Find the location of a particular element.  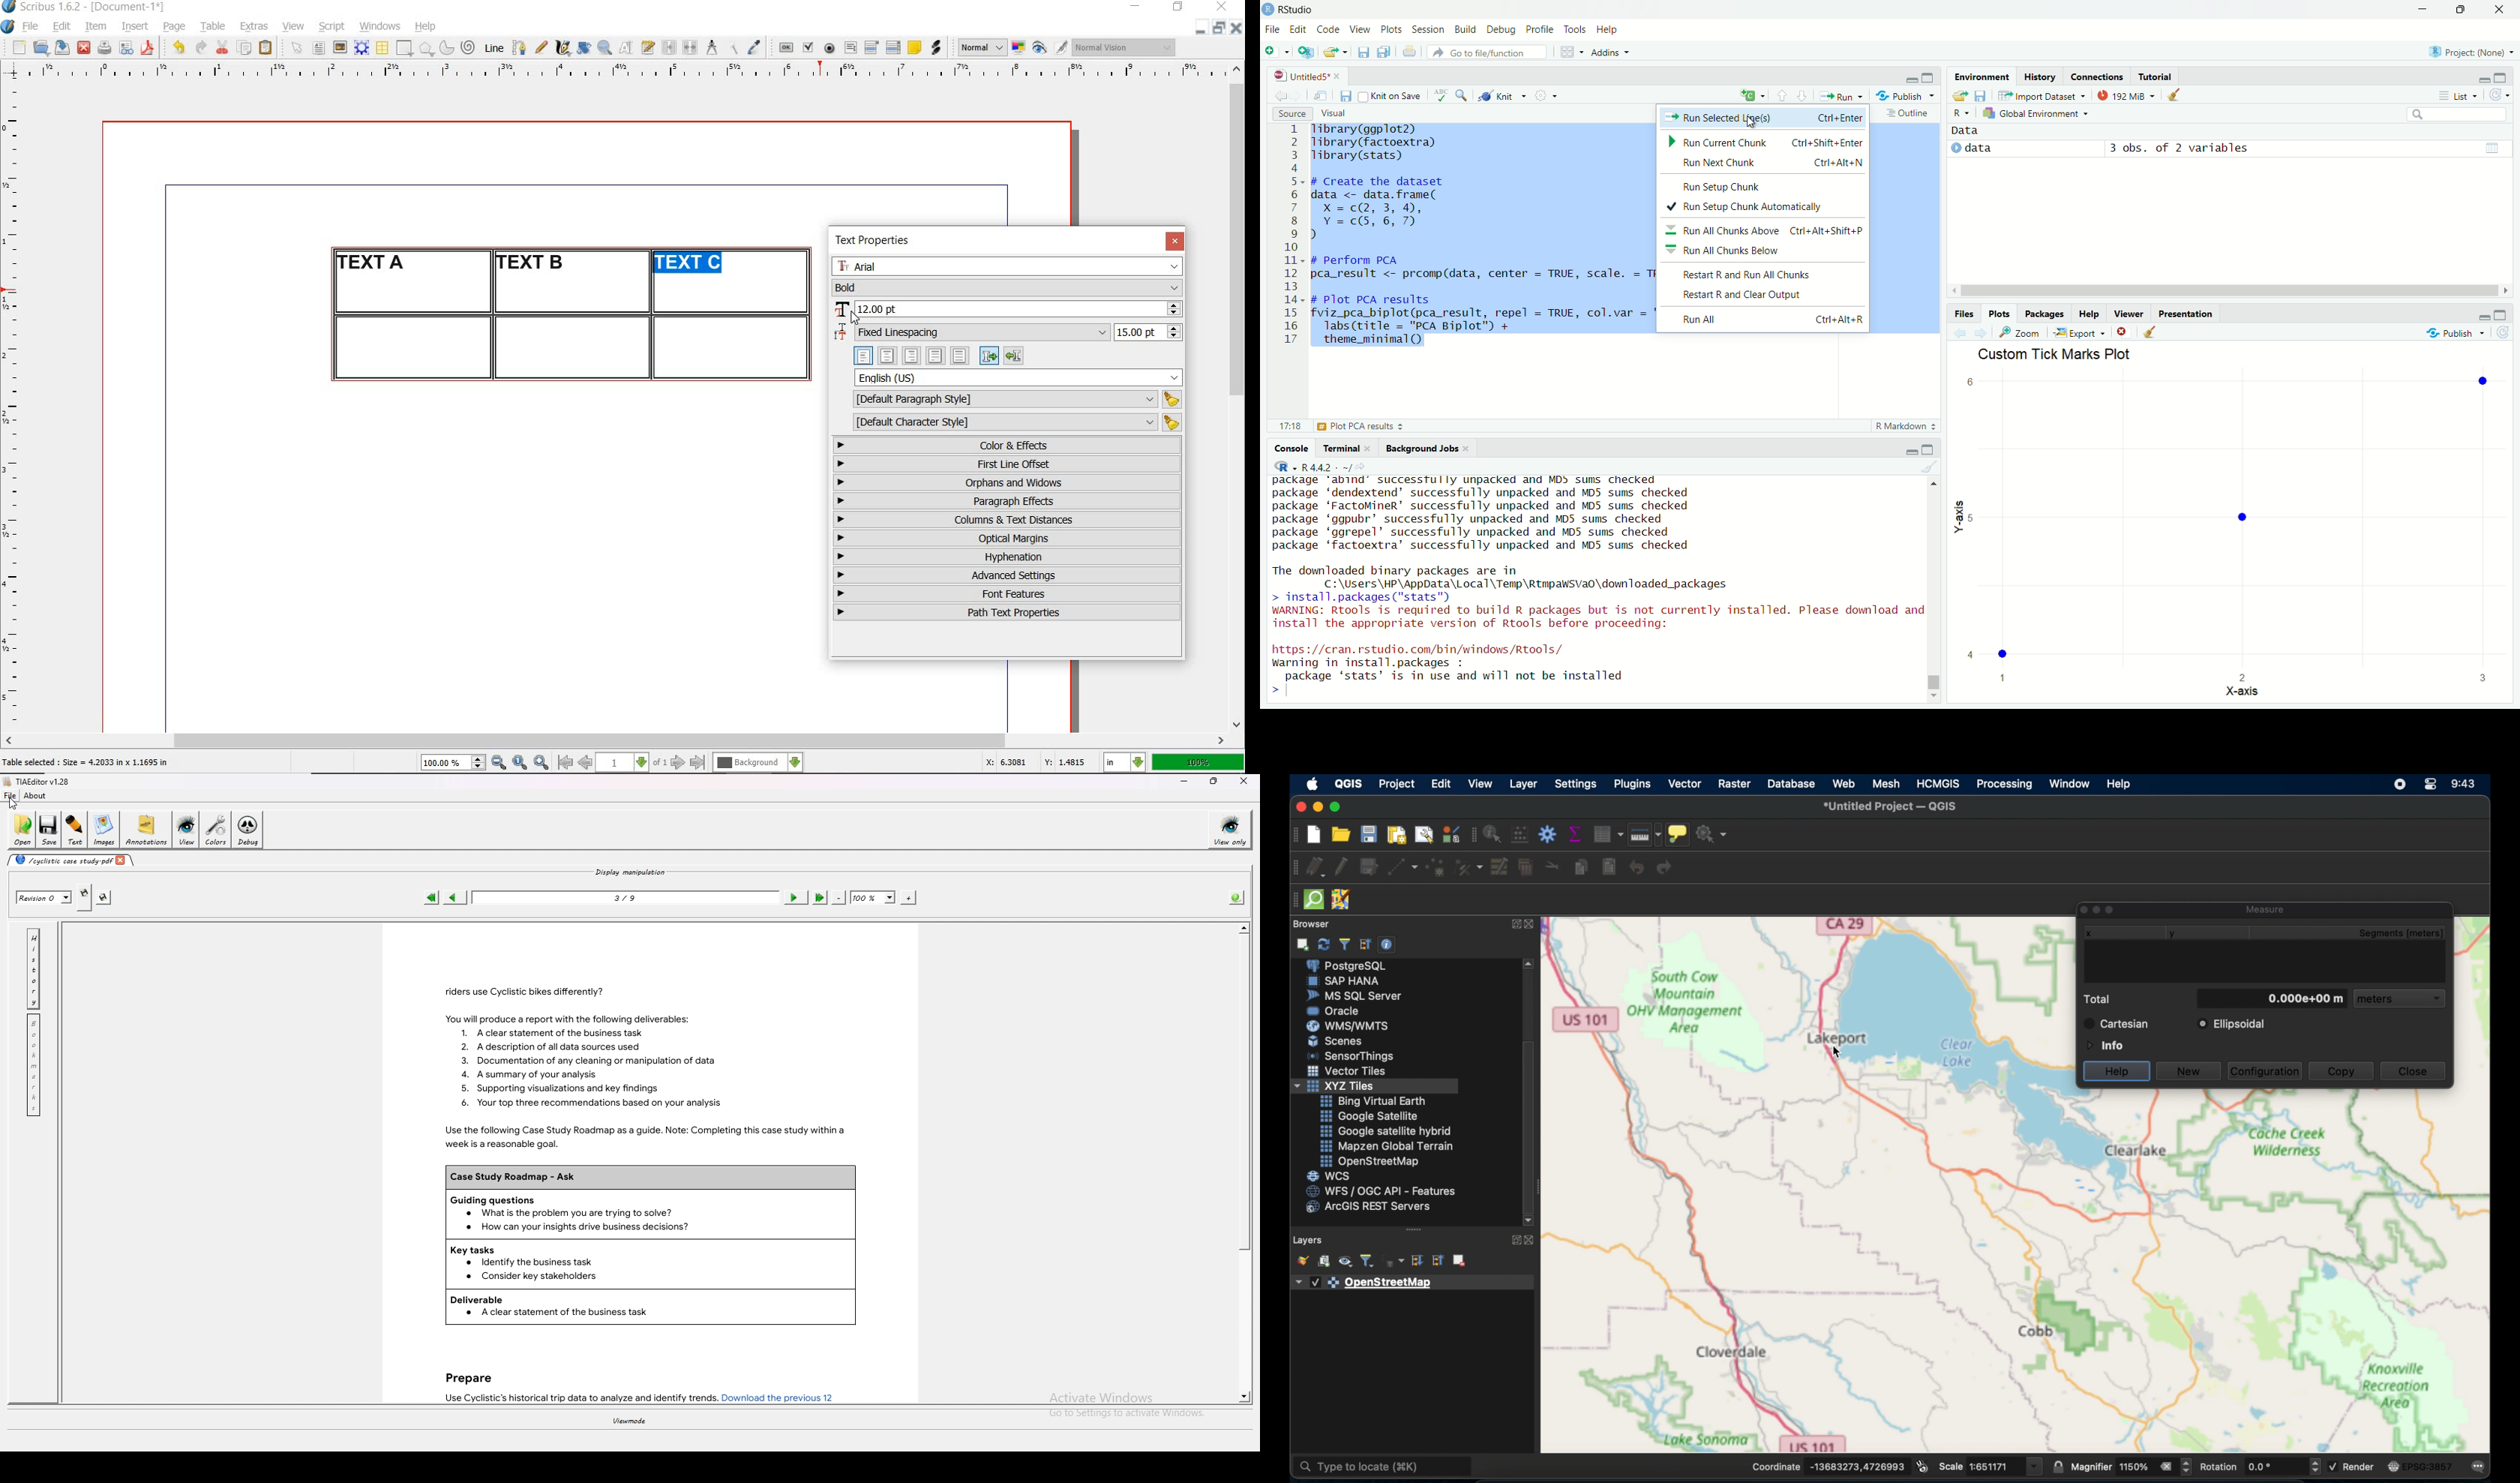

go forward is located at coordinates (1983, 332).